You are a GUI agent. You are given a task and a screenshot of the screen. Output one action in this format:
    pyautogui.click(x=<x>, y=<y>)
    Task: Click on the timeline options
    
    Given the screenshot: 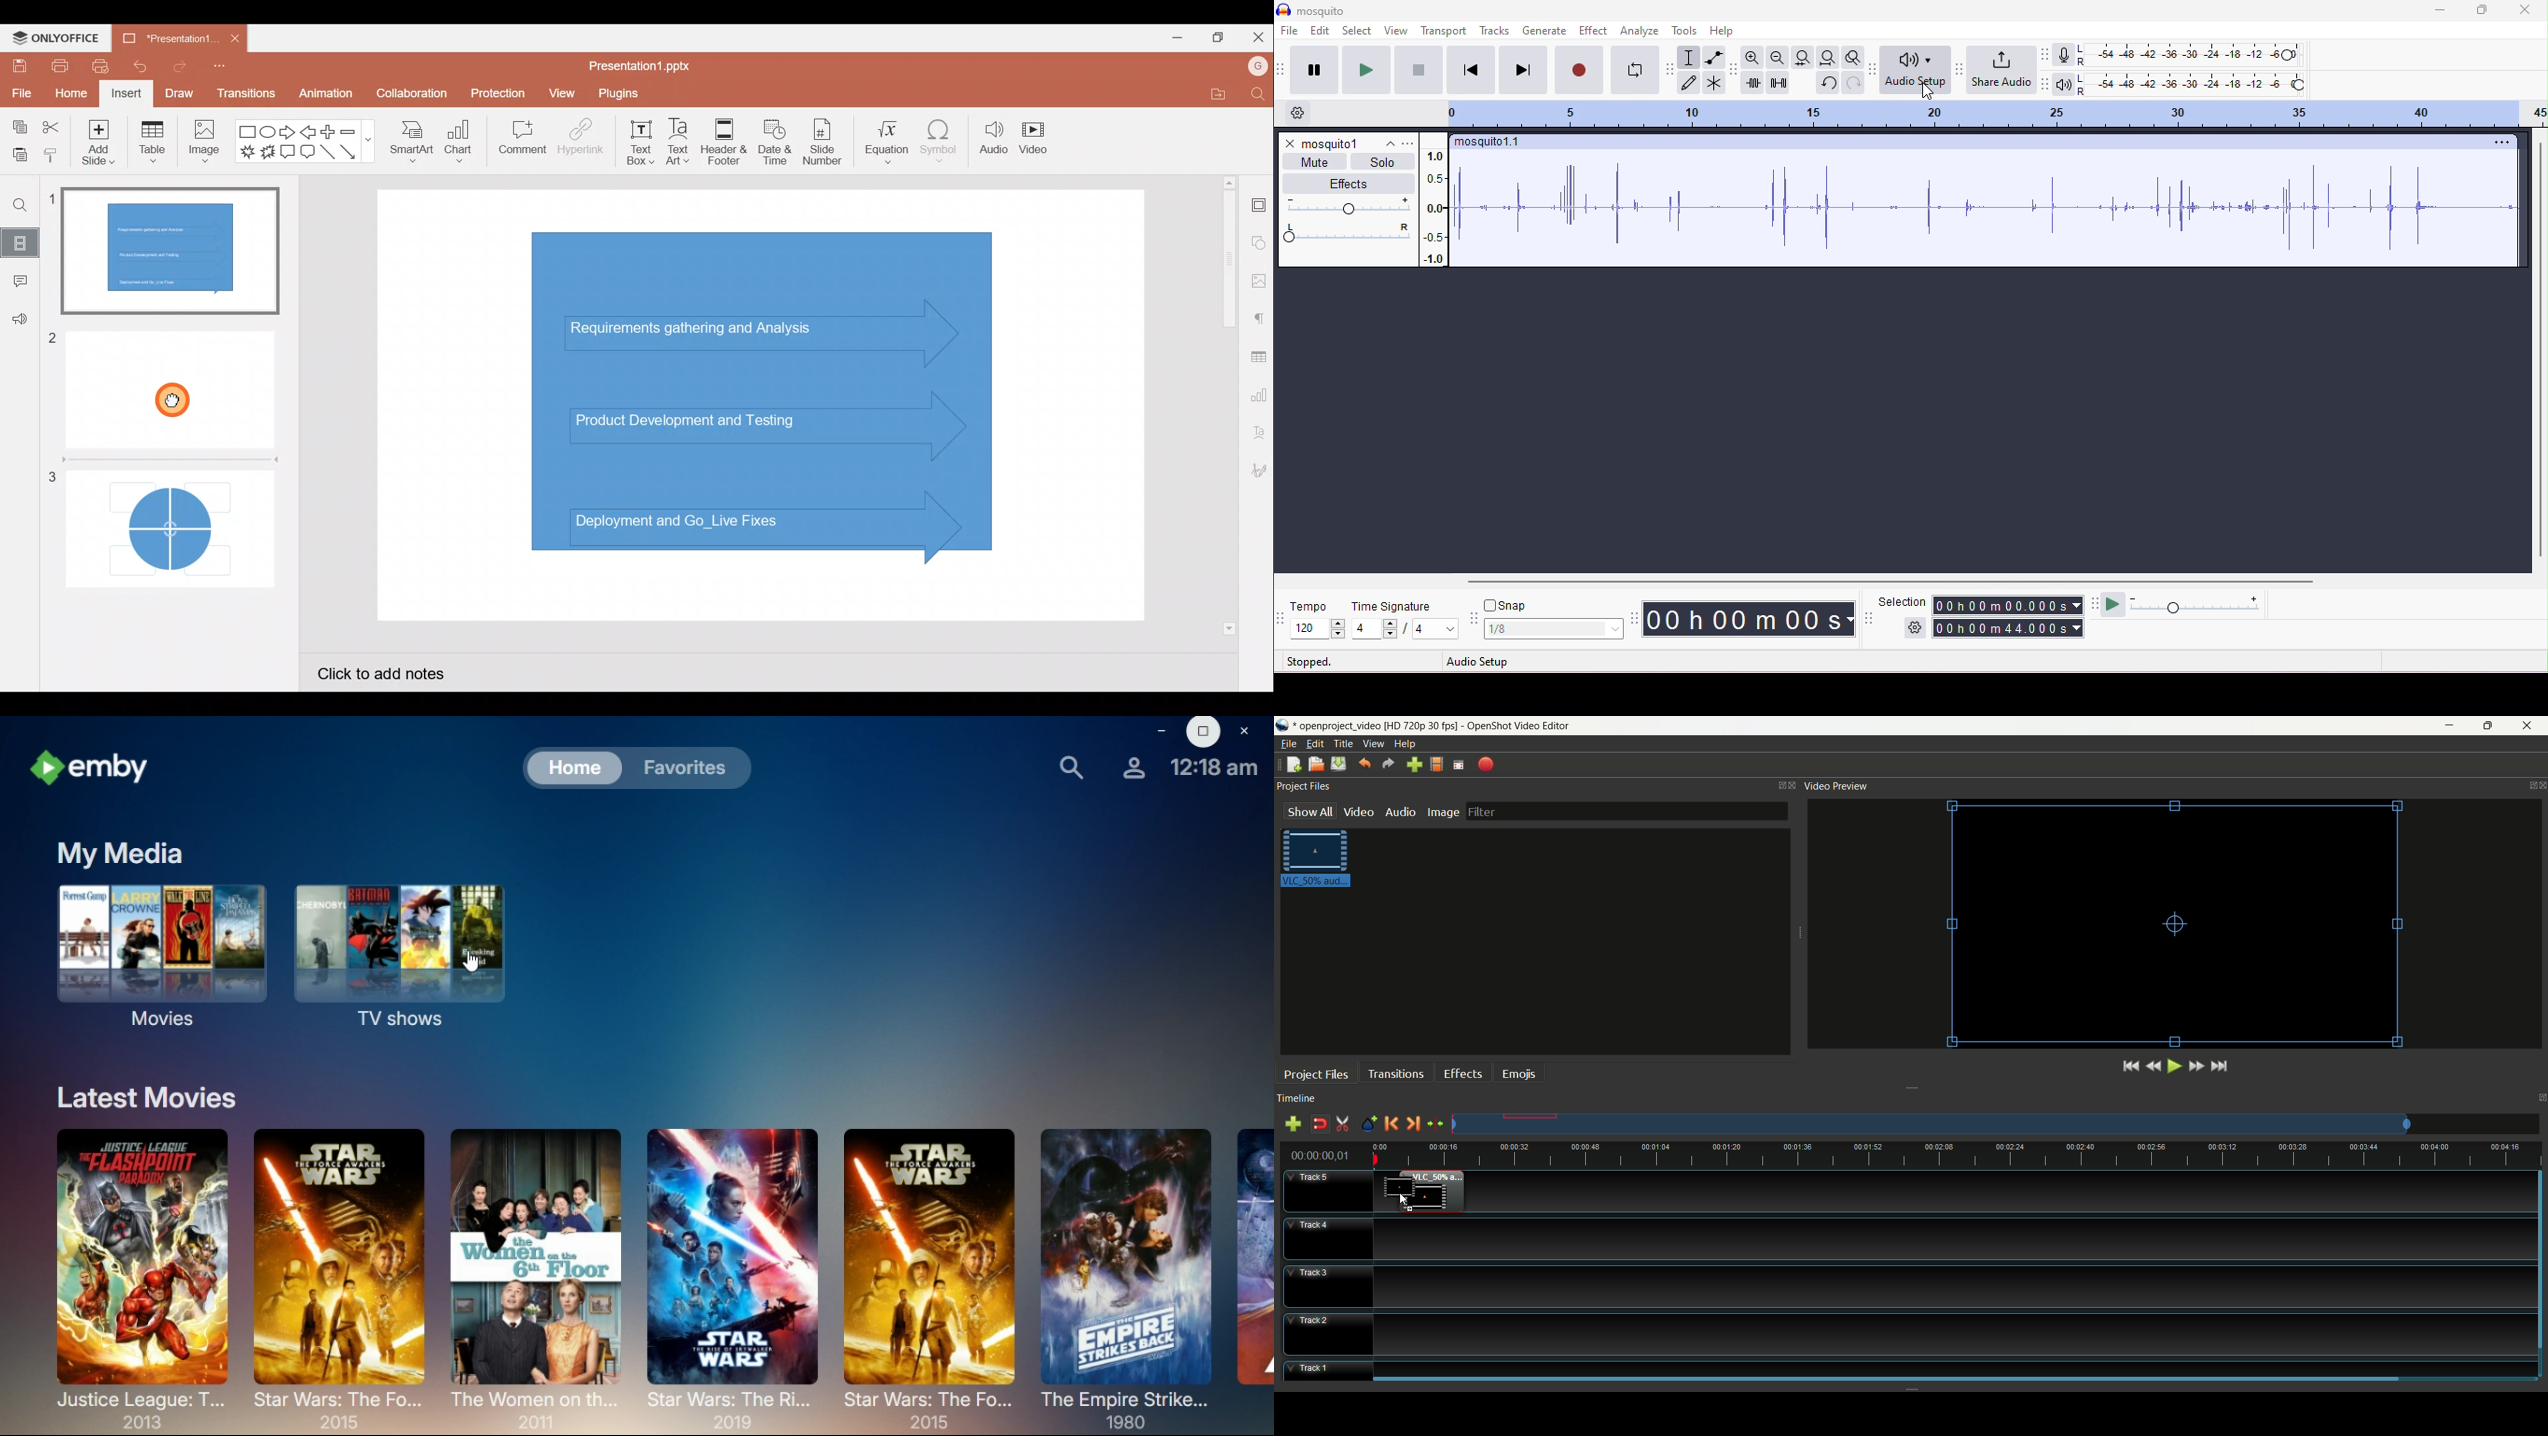 What is the action you would take?
    pyautogui.click(x=1300, y=113)
    